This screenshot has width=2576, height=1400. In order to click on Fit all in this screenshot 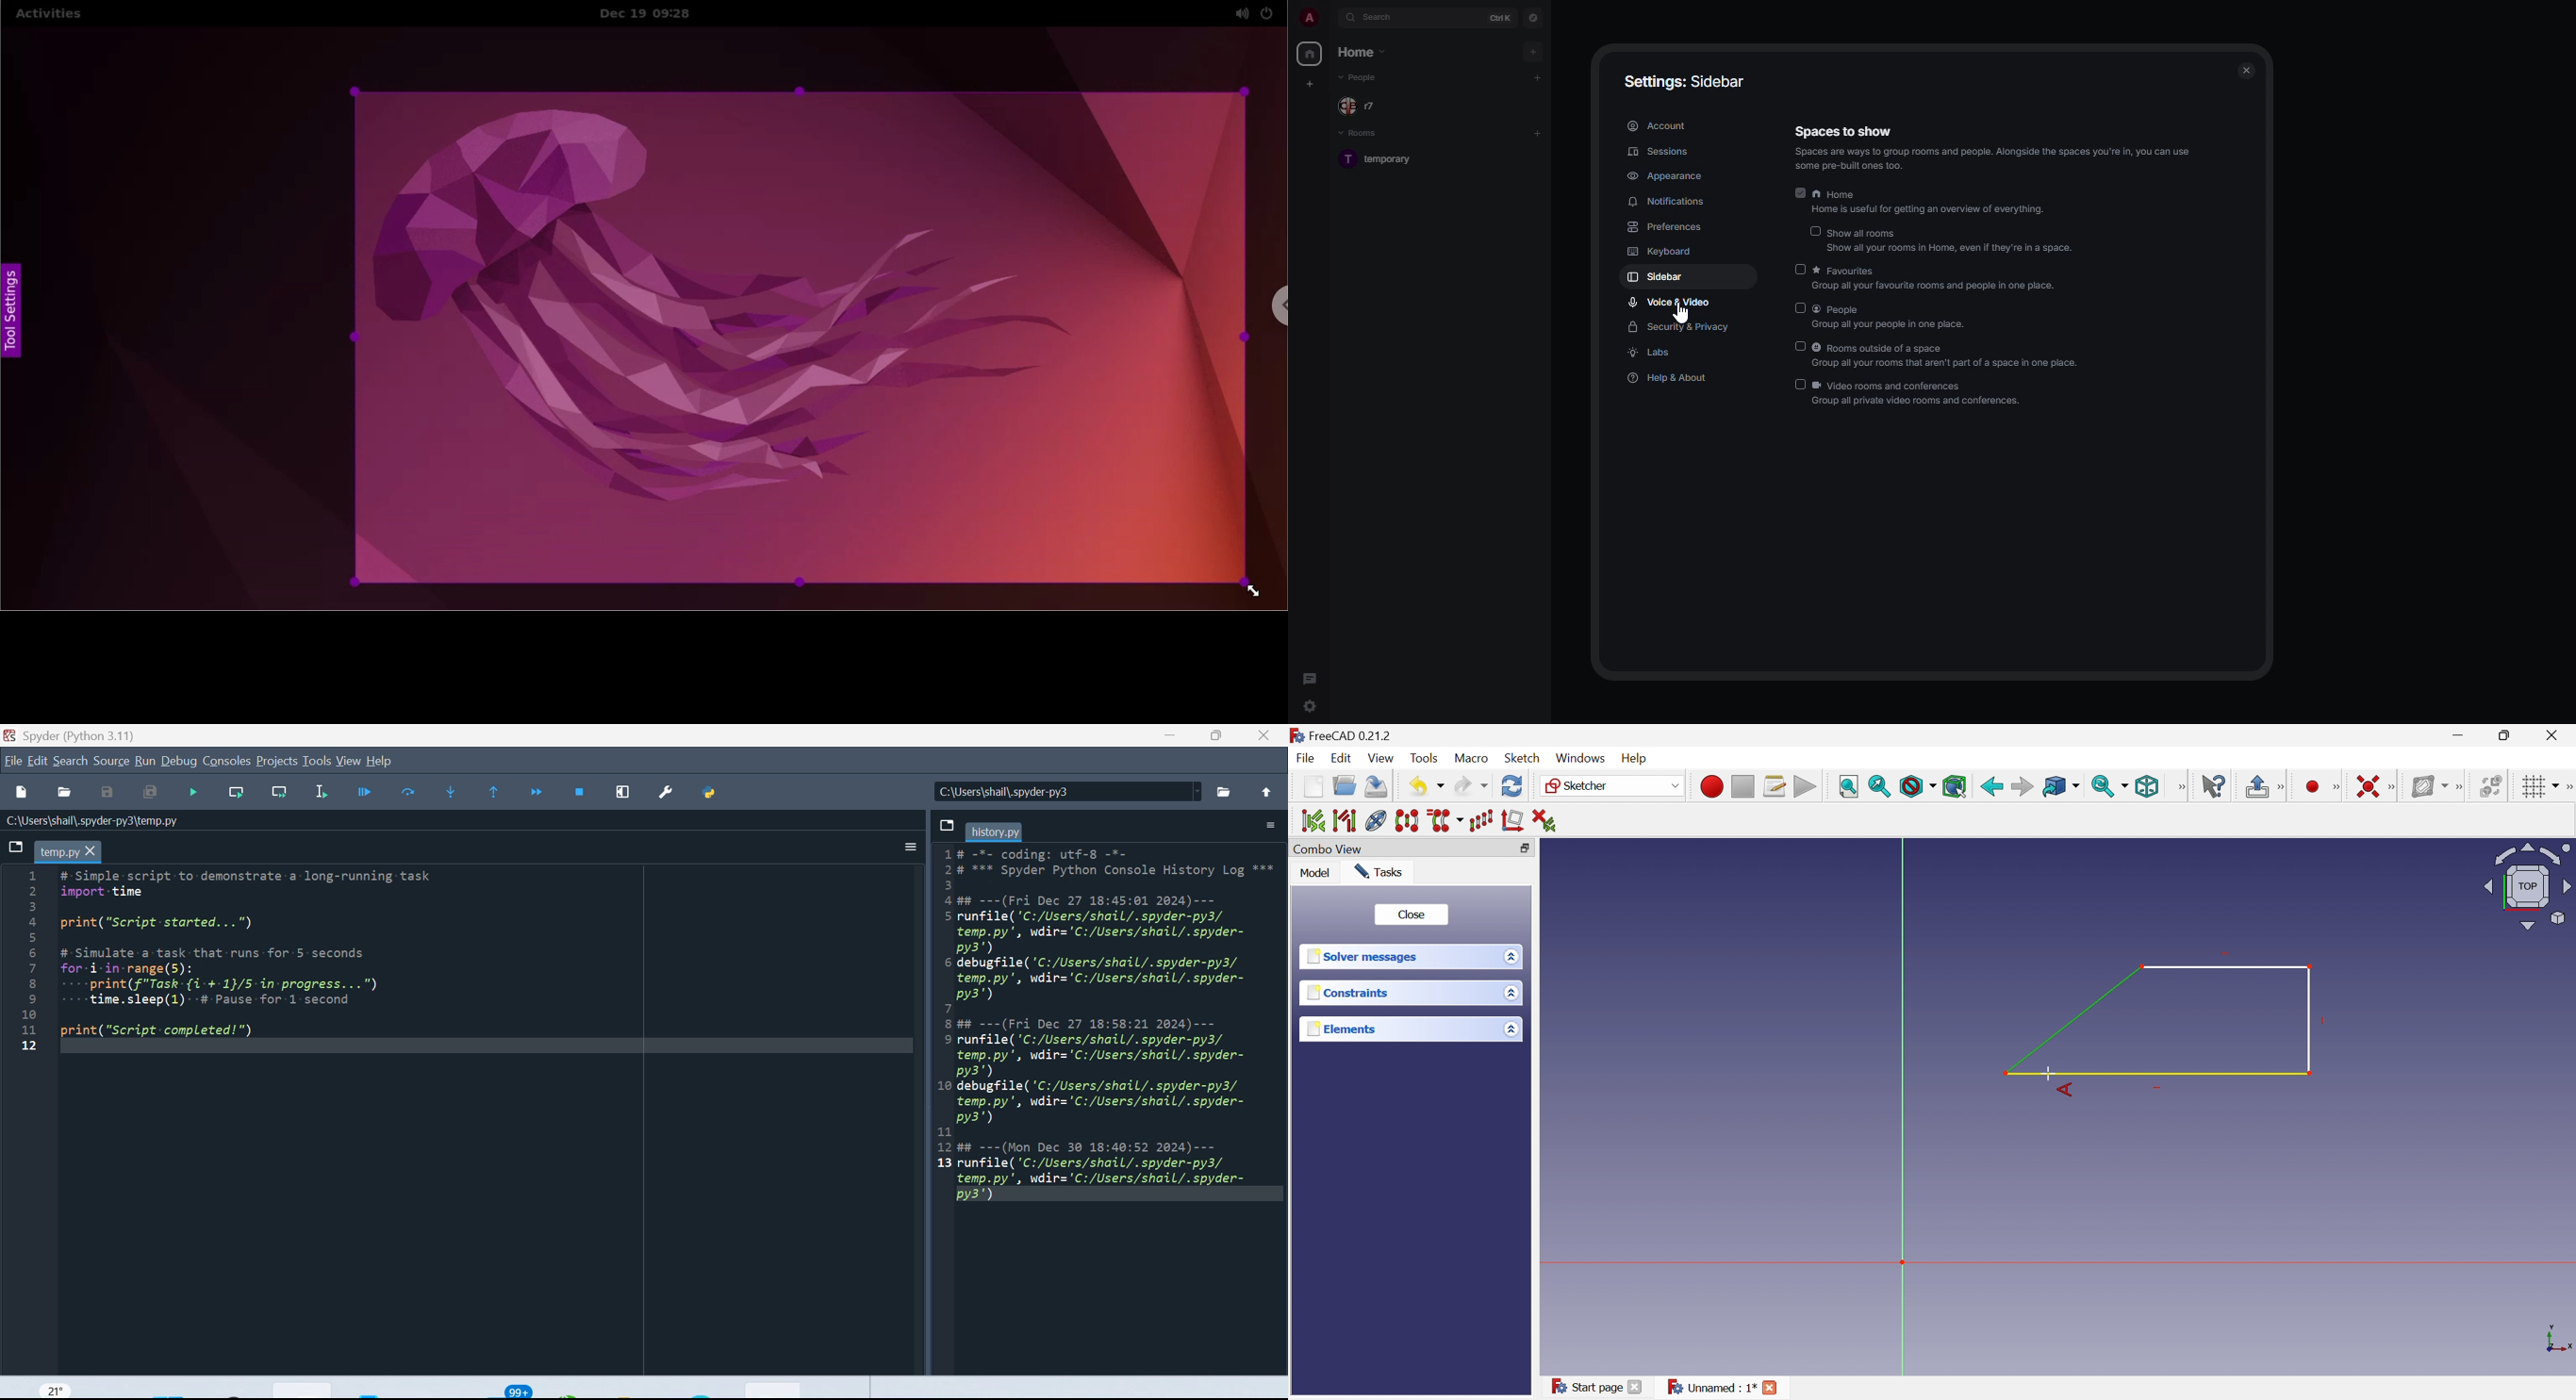, I will do `click(1849, 785)`.